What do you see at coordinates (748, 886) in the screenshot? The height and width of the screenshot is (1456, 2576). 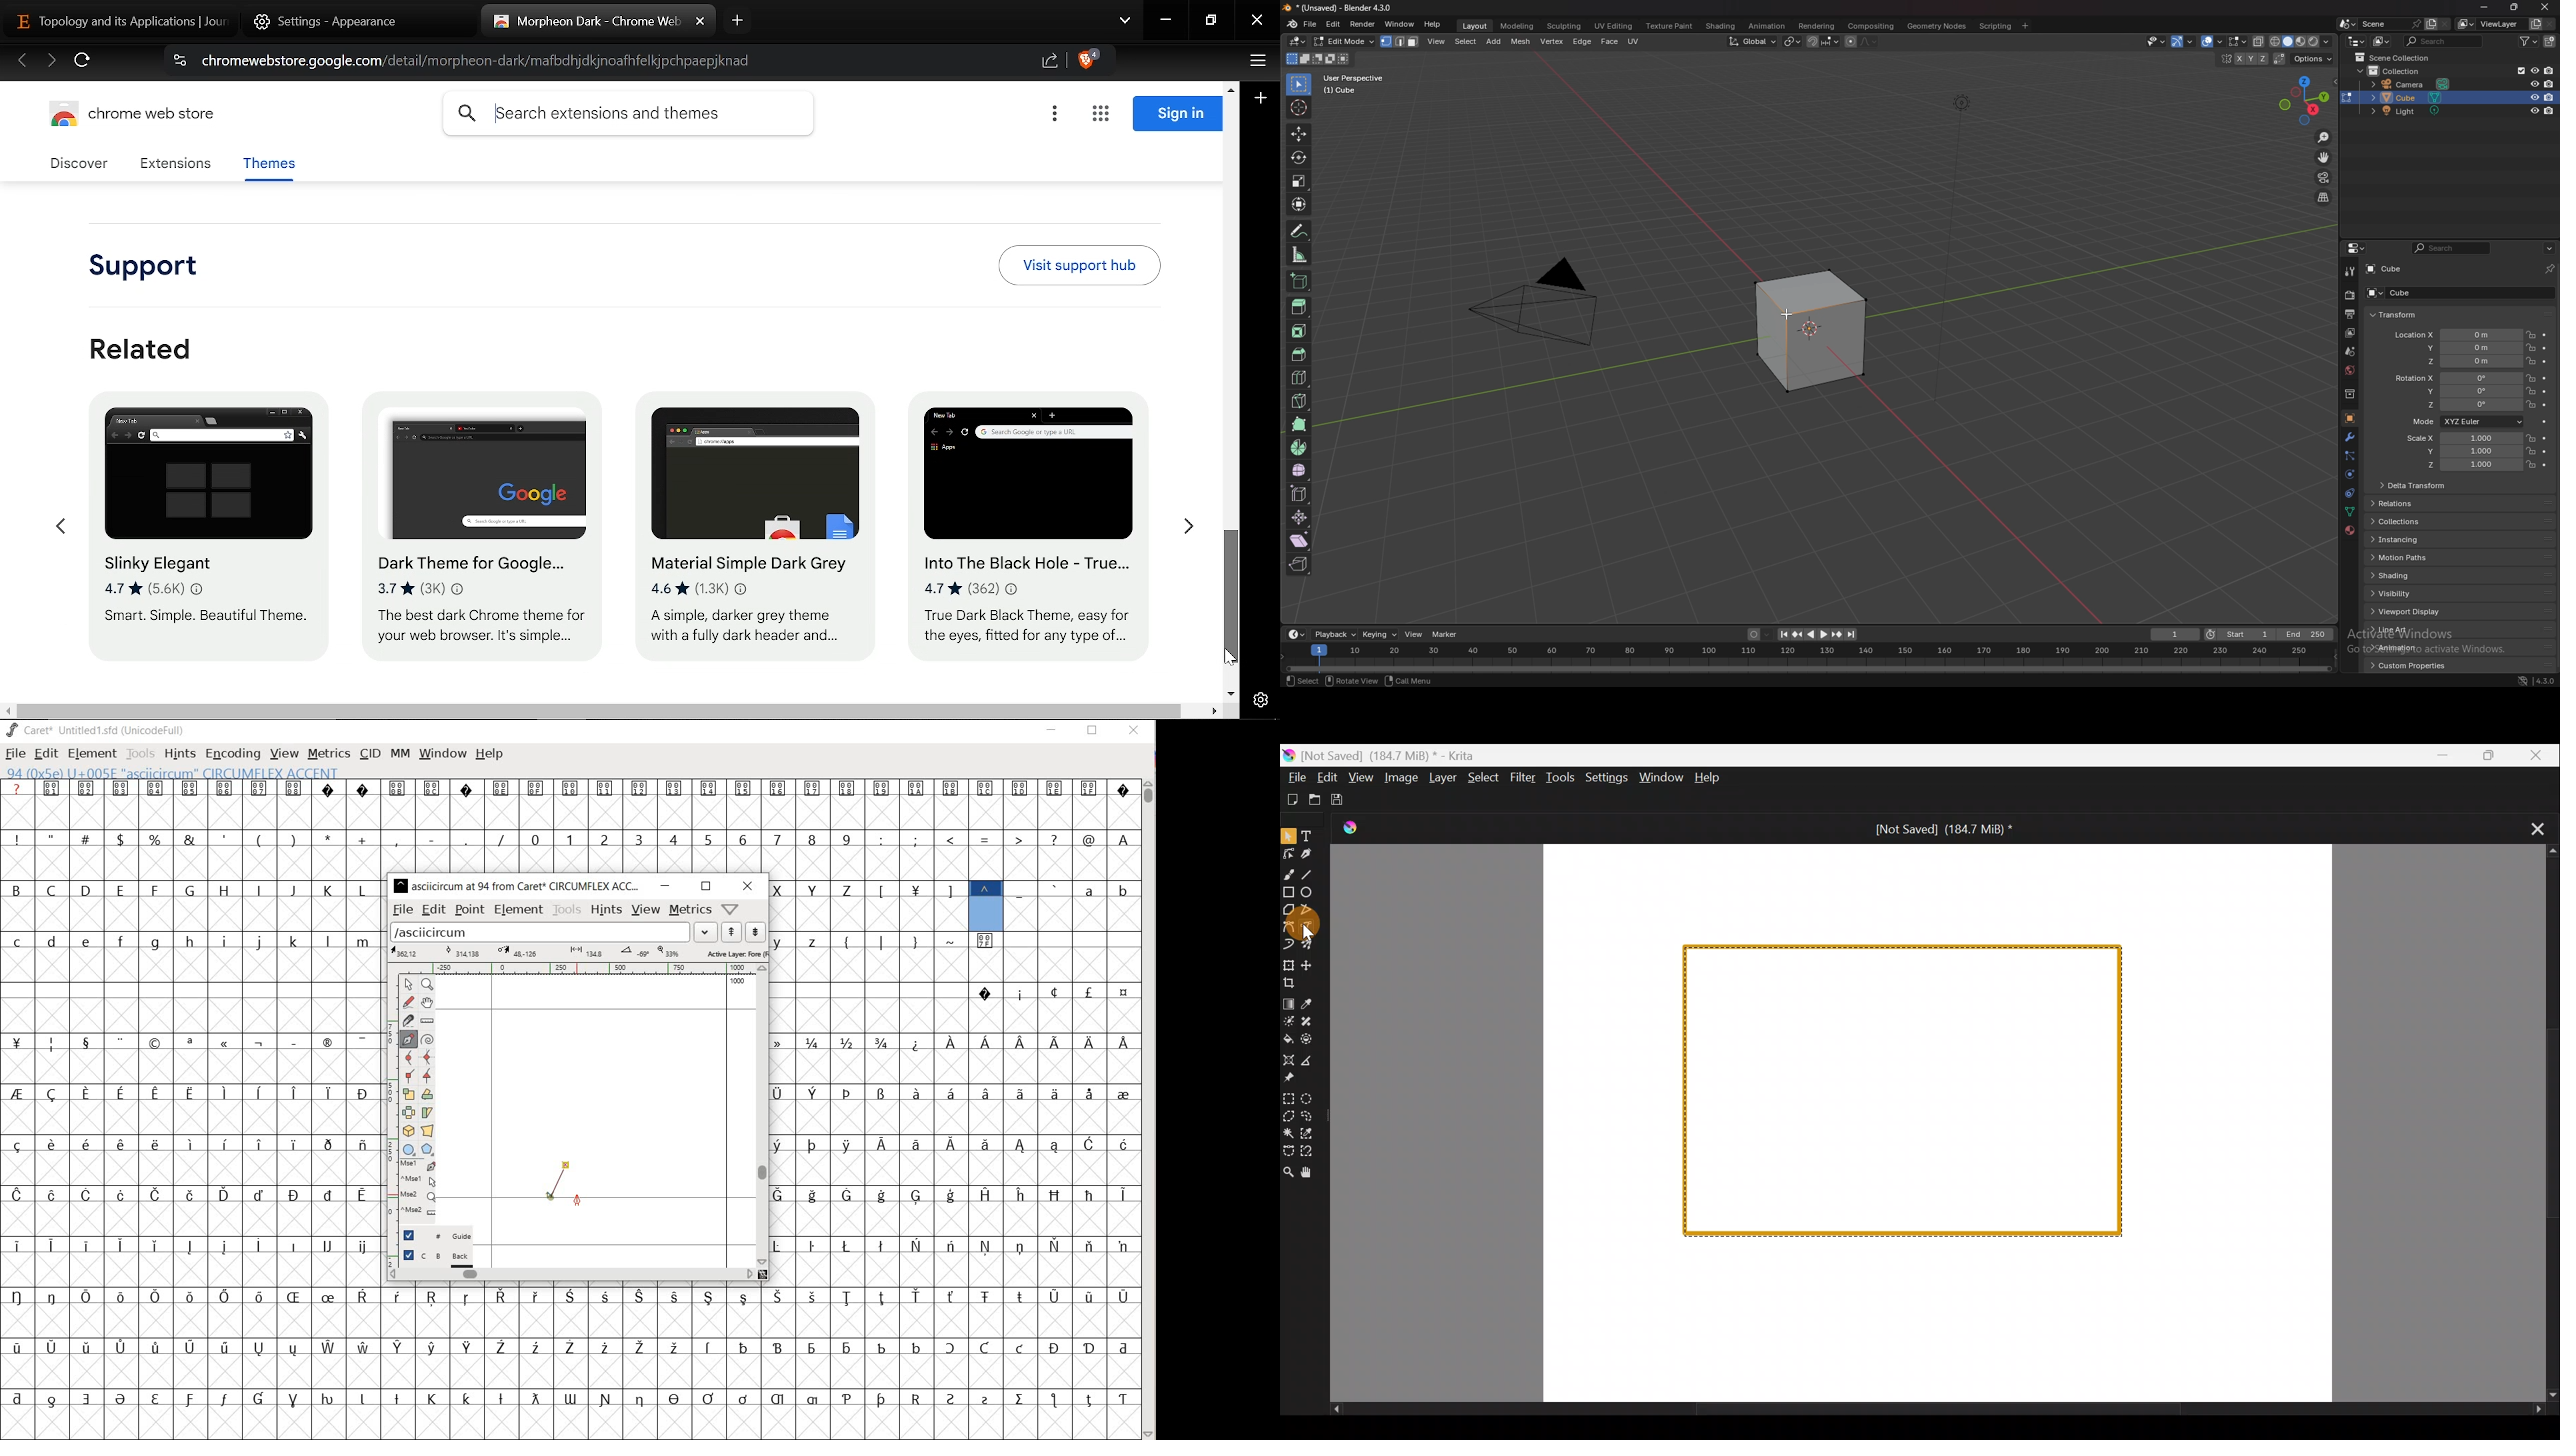 I see `close` at bounding box center [748, 886].